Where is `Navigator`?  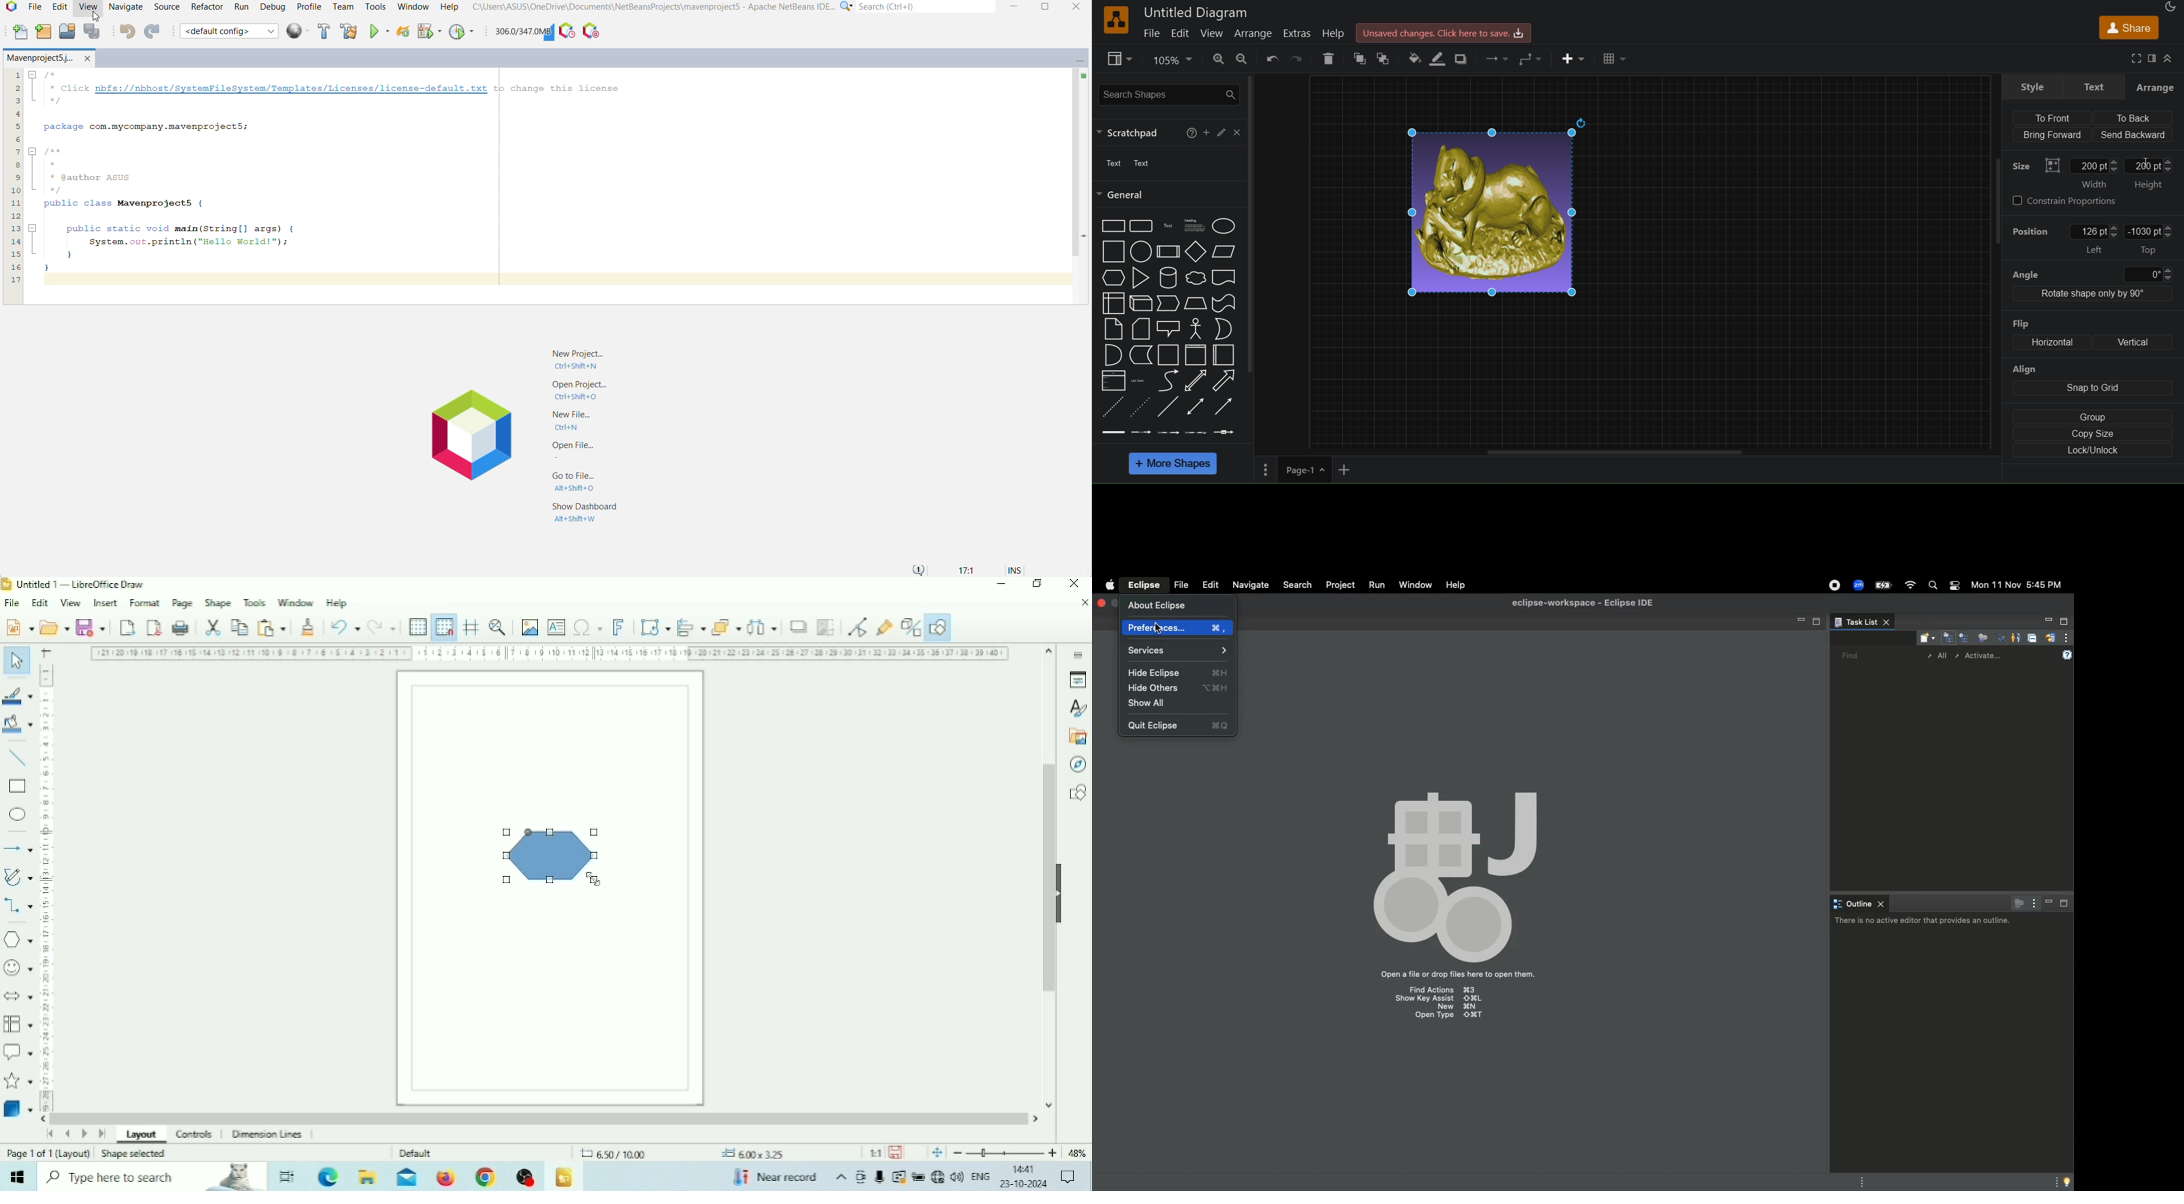 Navigator is located at coordinates (1076, 765).